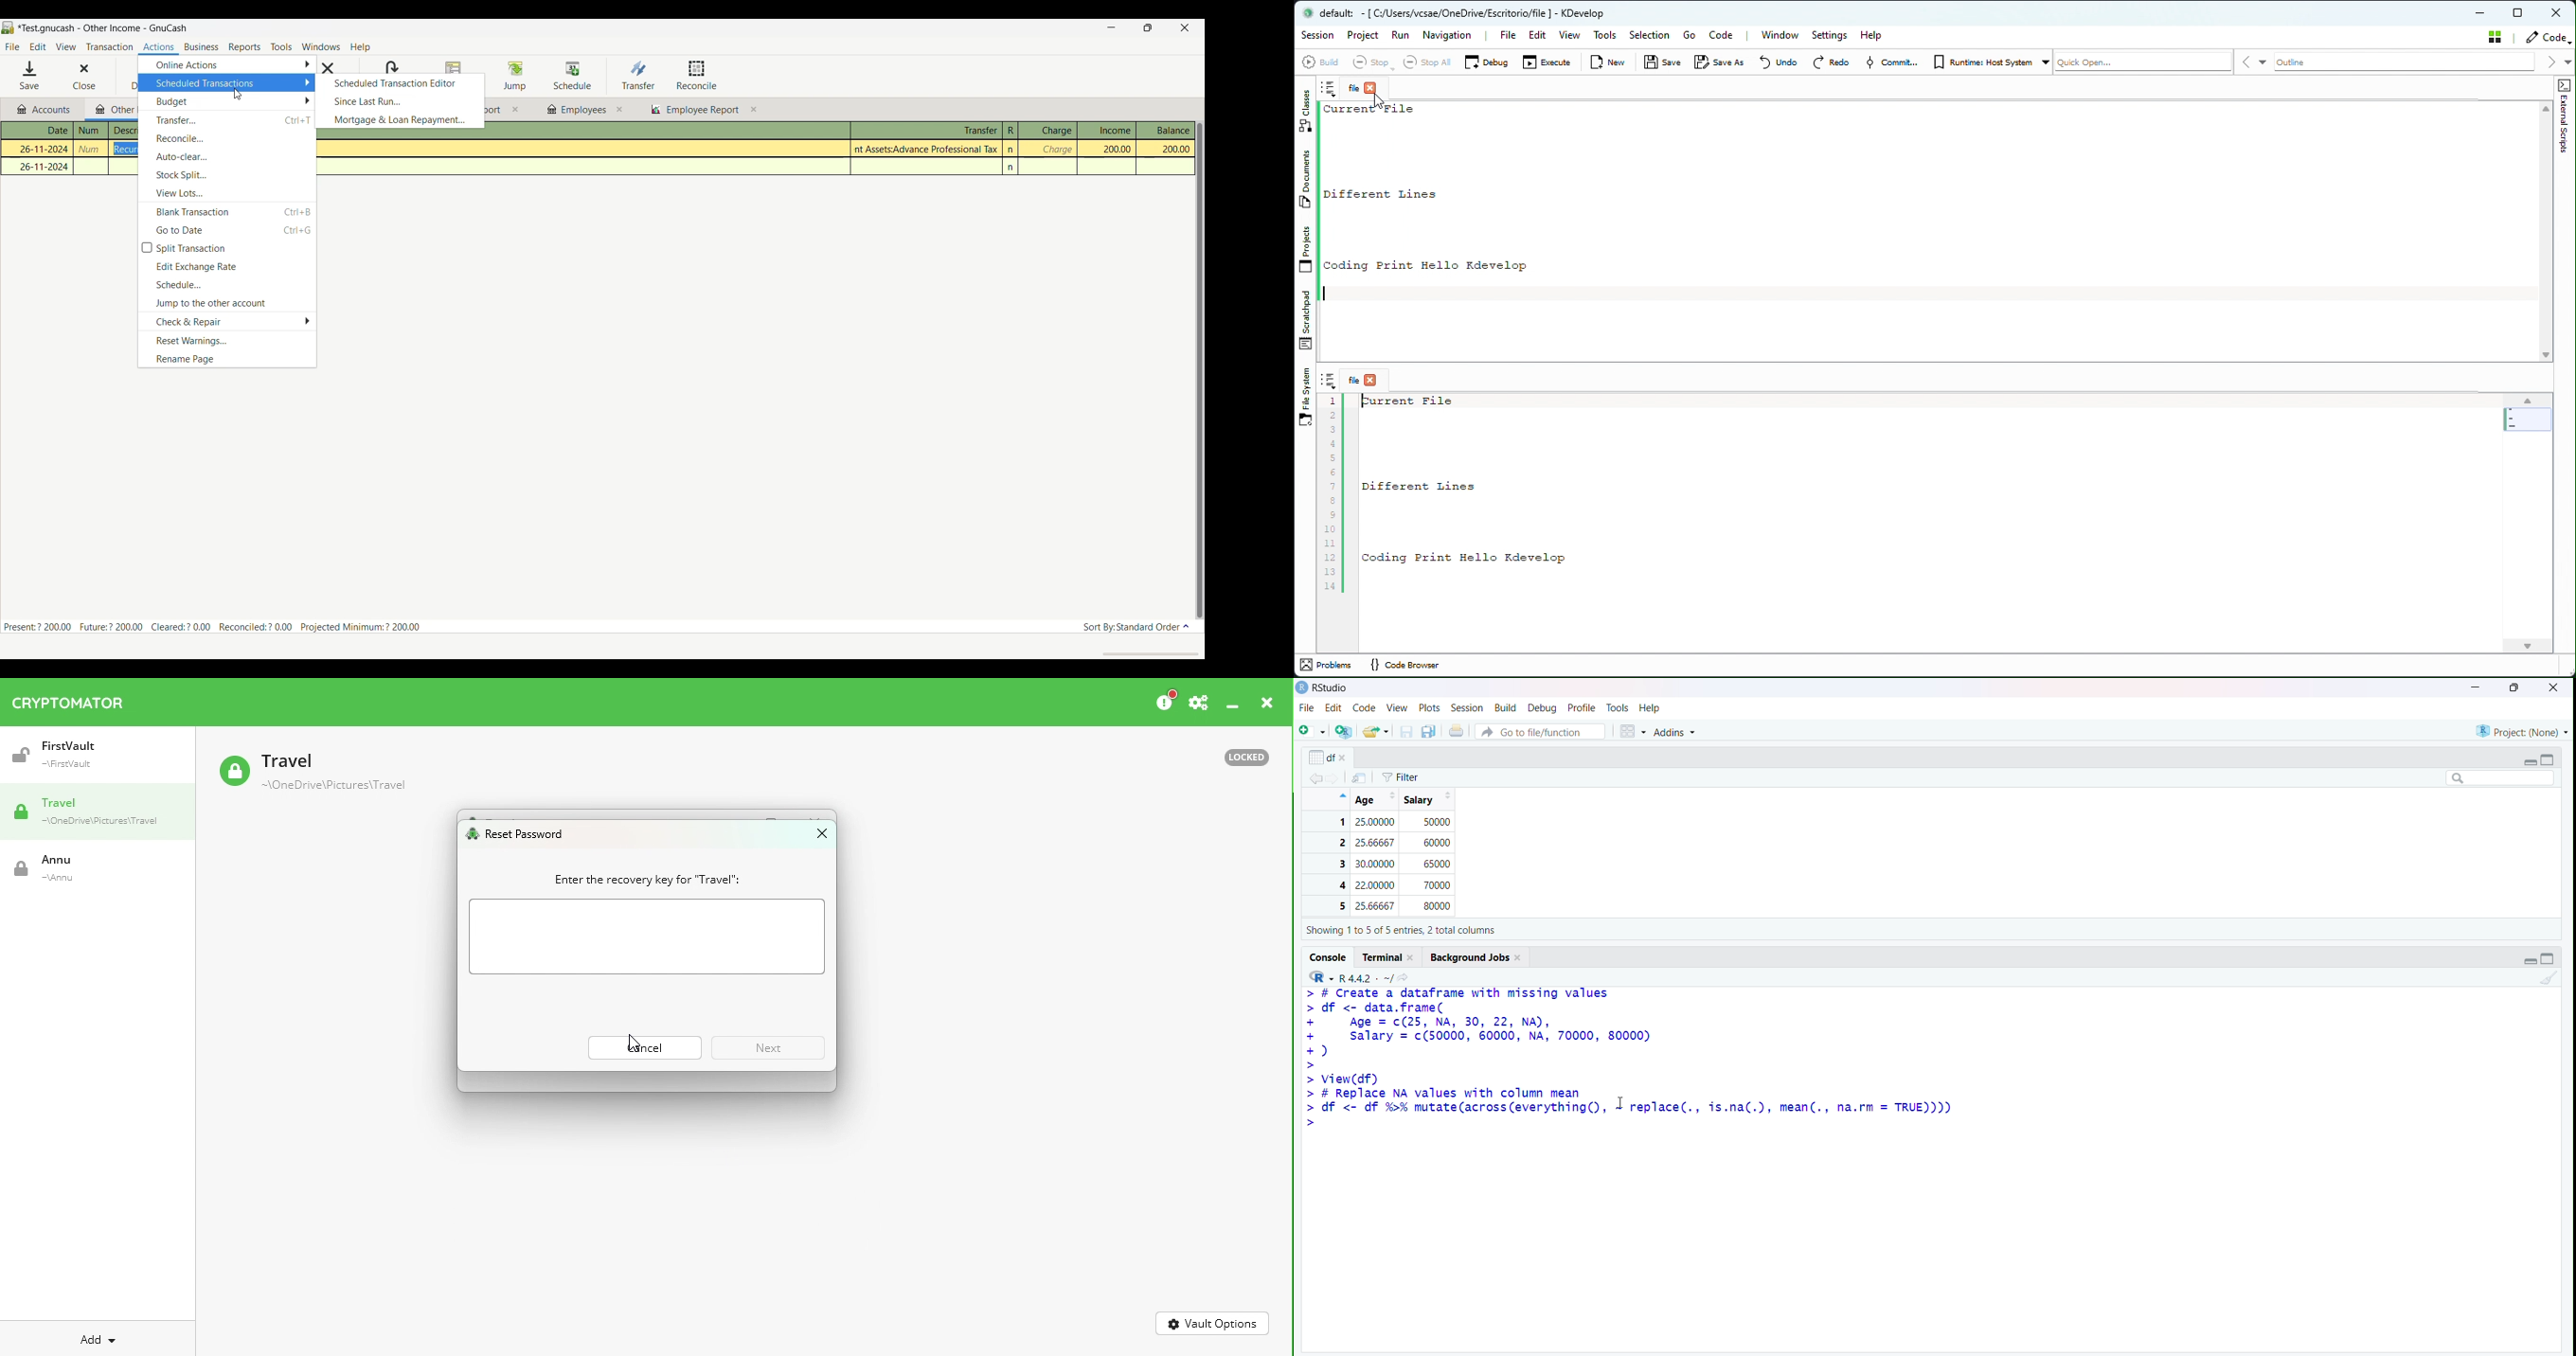 The image size is (2576, 1372). What do you see at coordinates (515, 75) in the screenshot?
I see `Jump` at bounding box center [515, 75].